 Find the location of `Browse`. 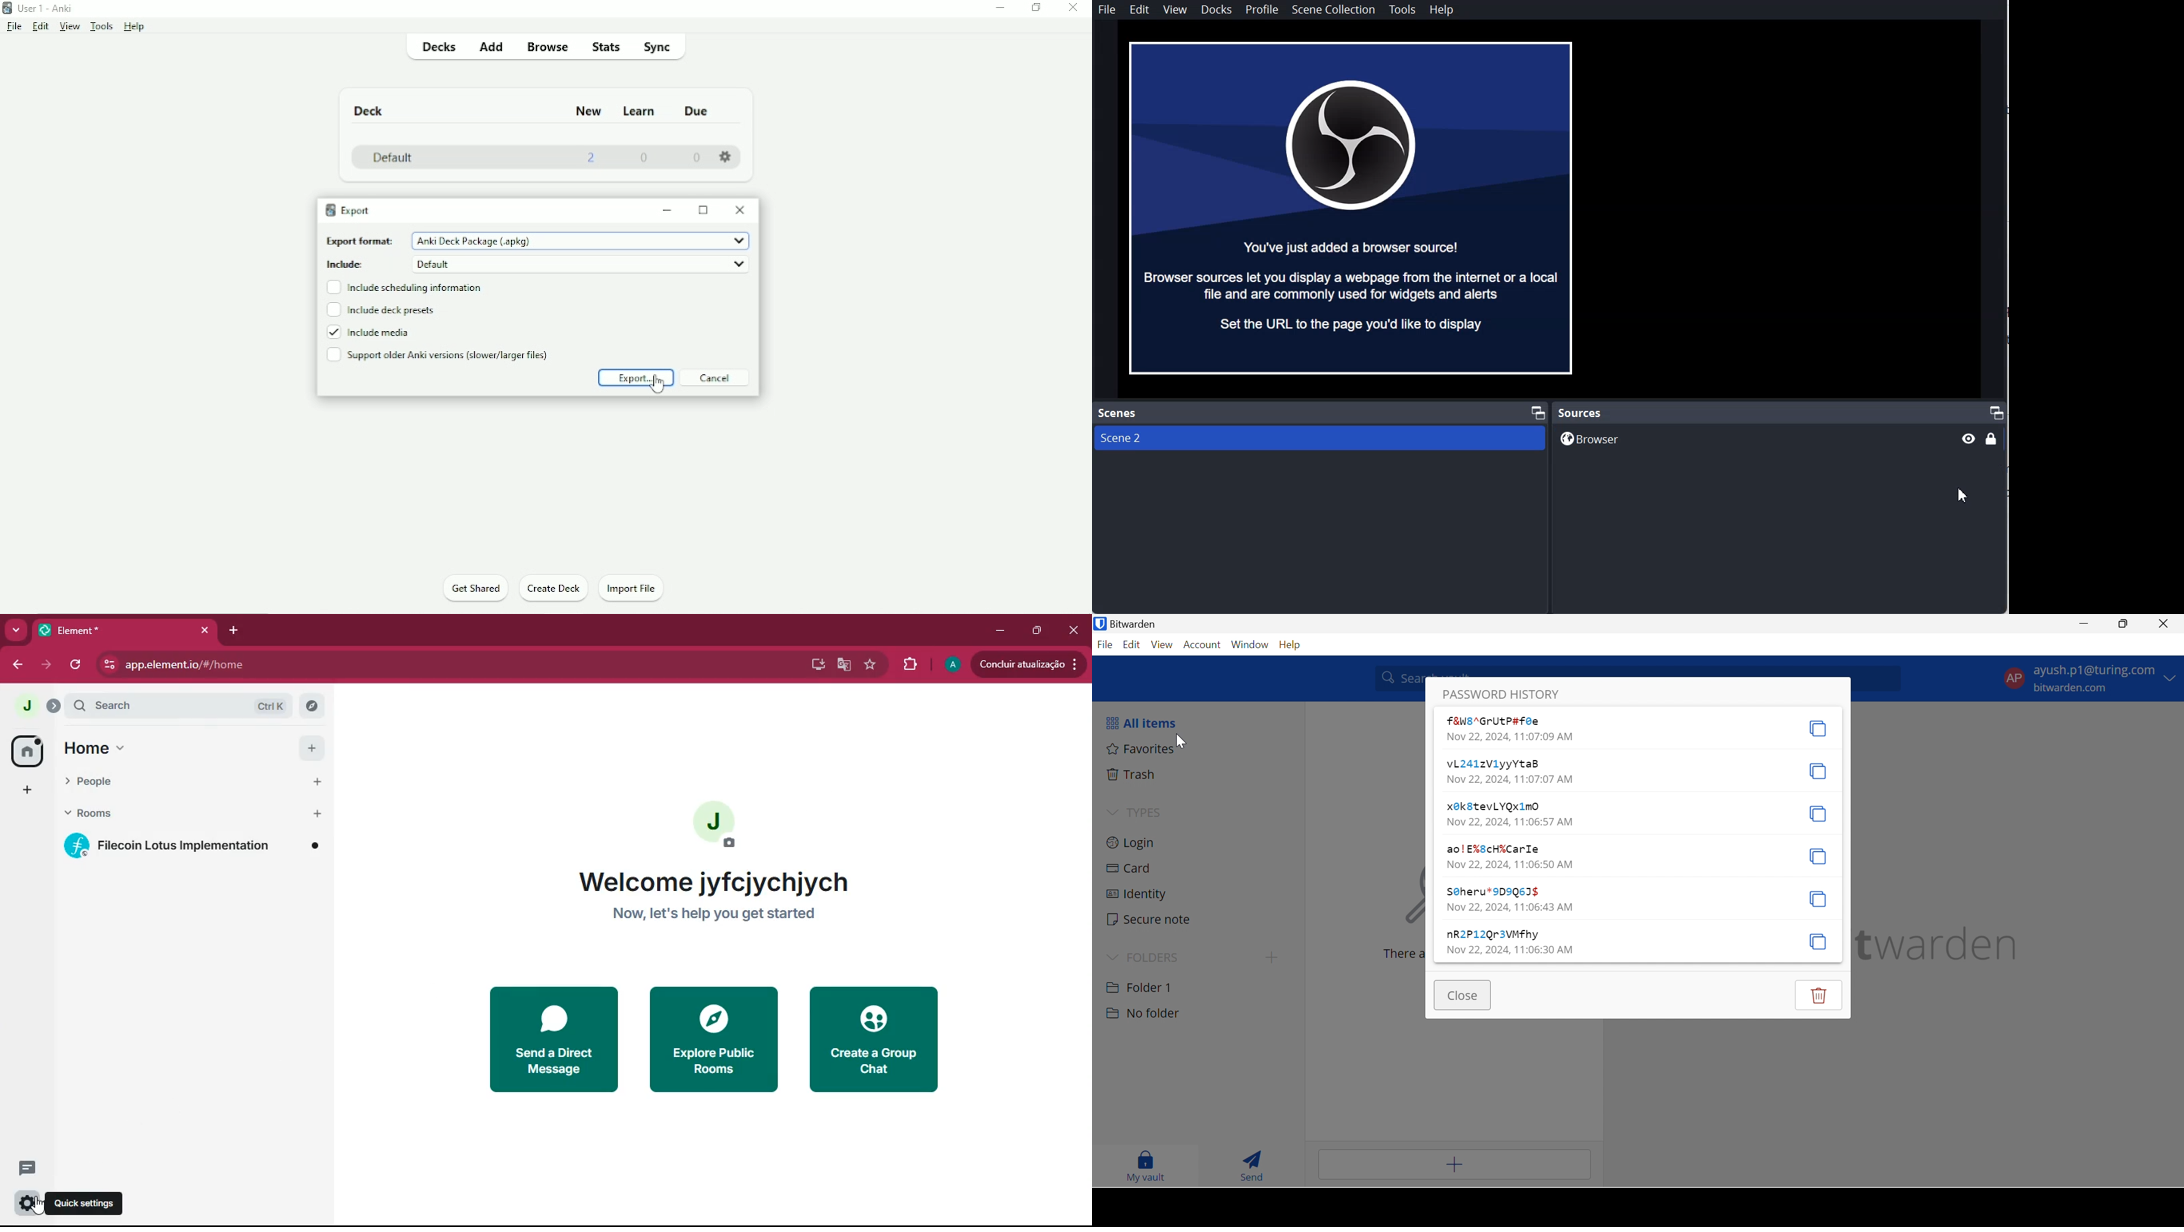

Browse is located at coordinates (544, 46).